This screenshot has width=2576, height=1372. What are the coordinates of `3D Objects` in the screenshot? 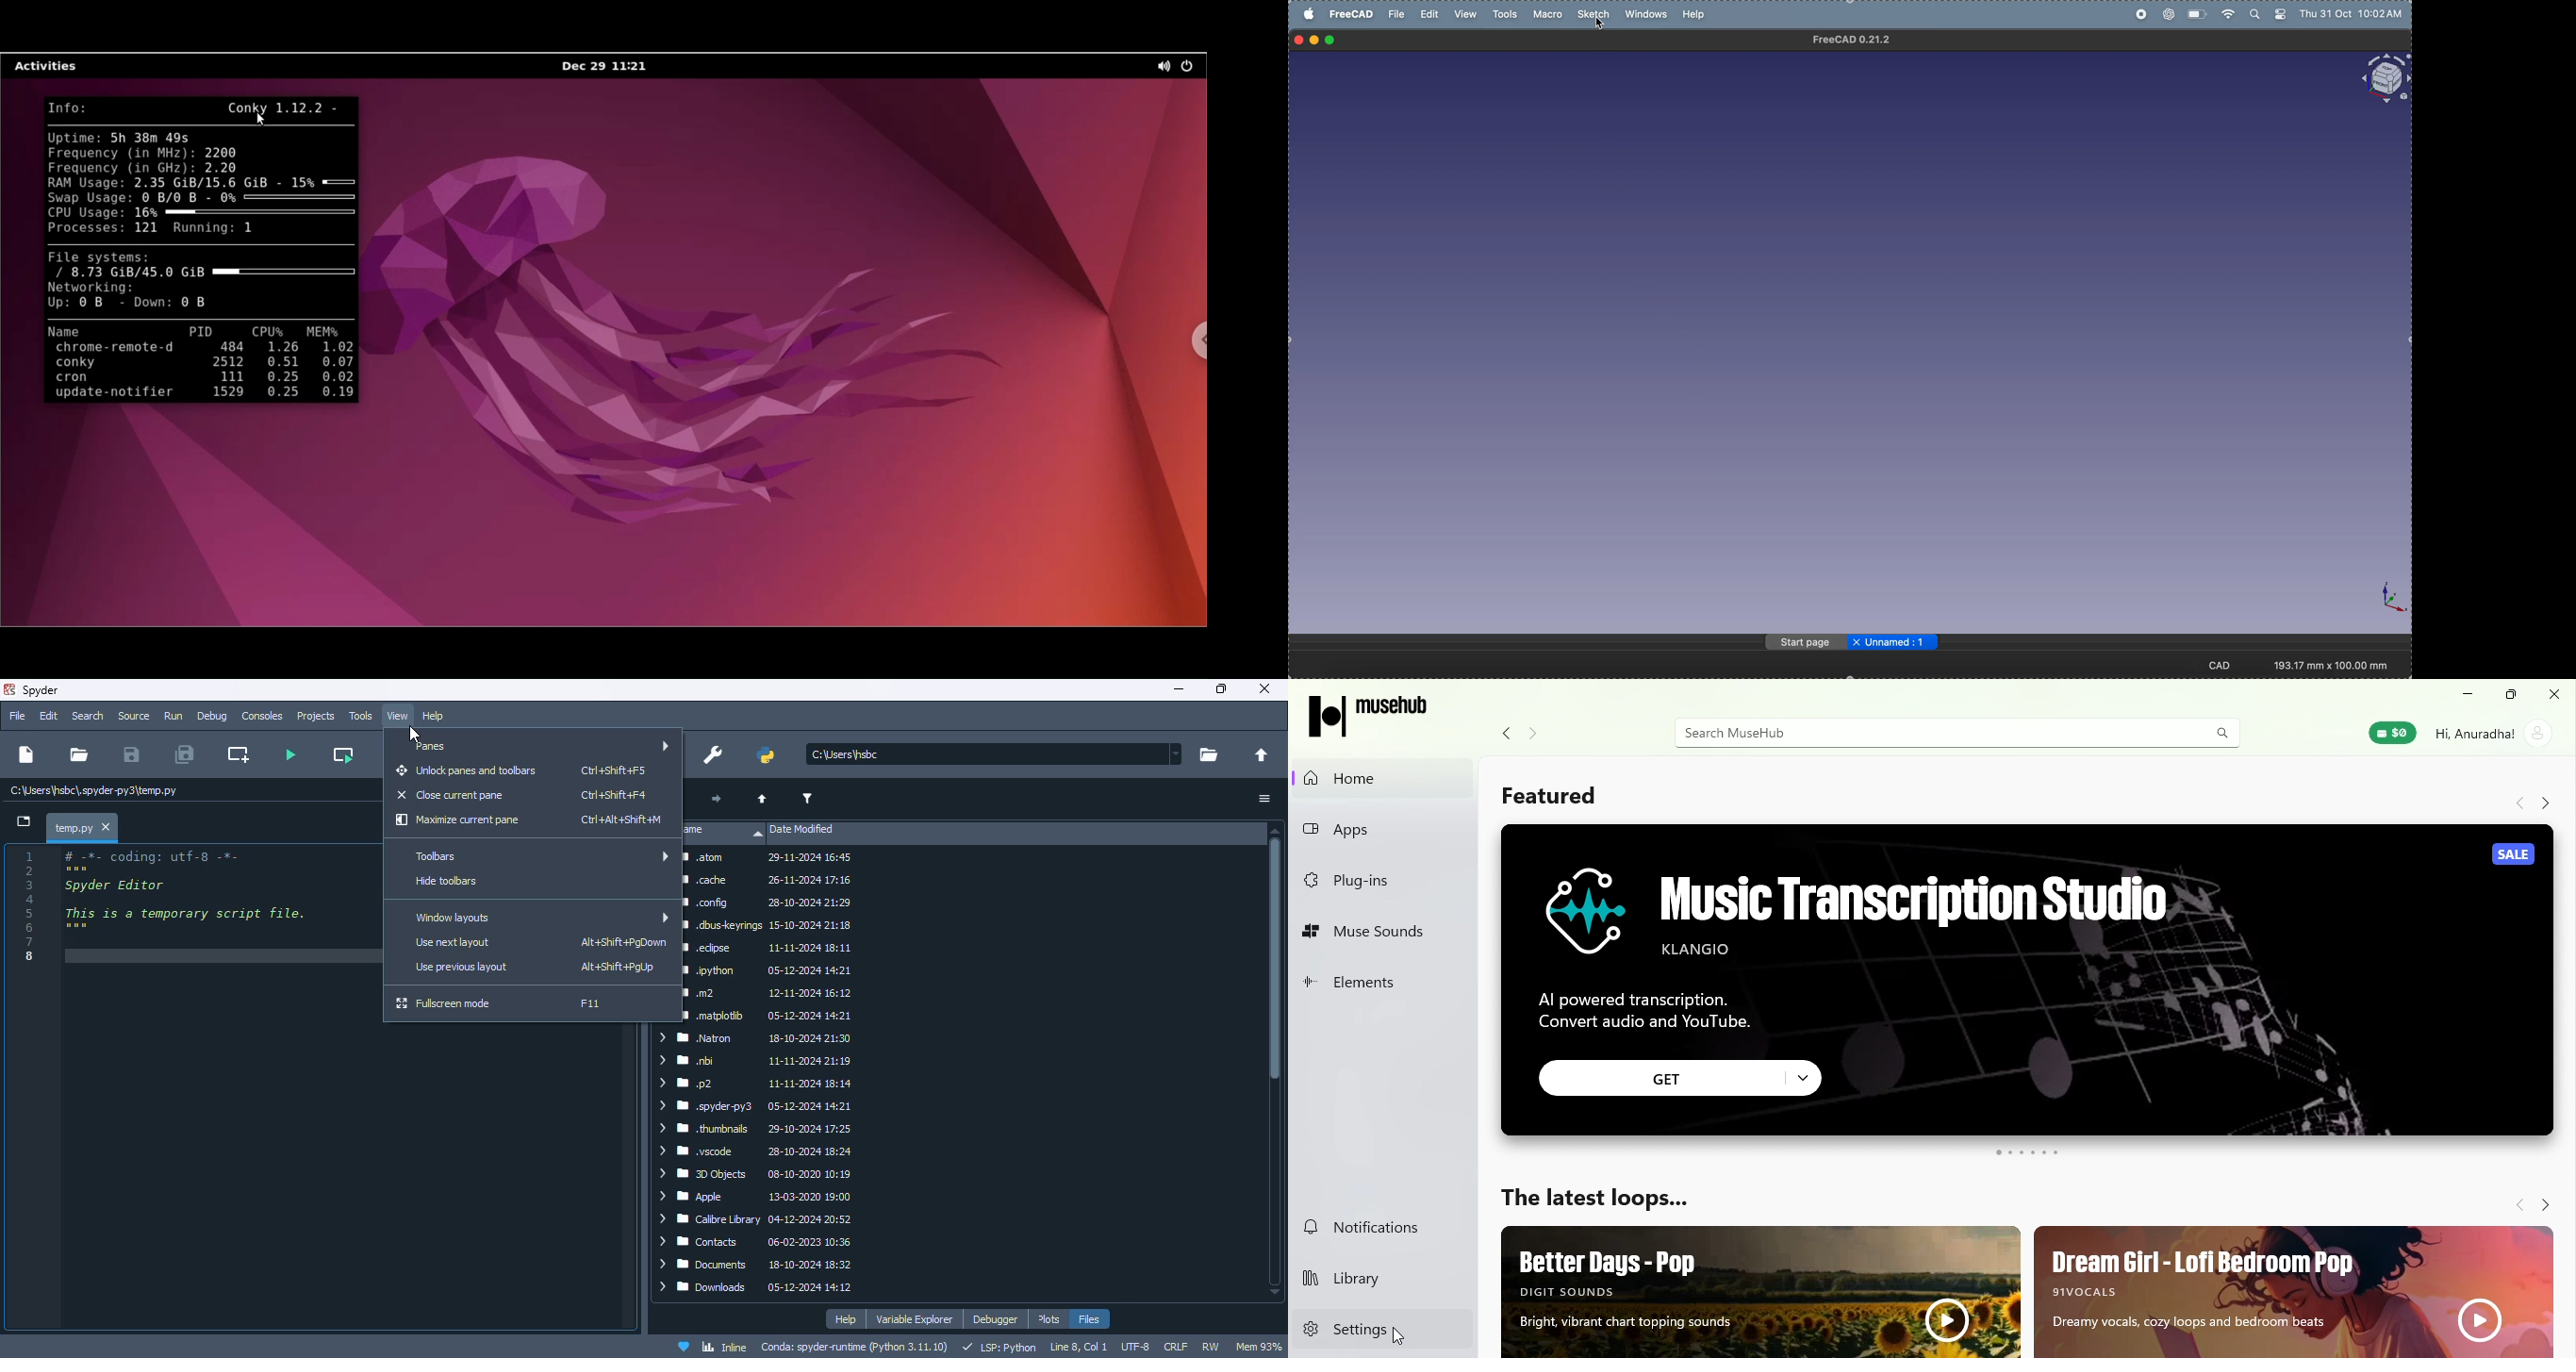 It's located at (765, 1174).